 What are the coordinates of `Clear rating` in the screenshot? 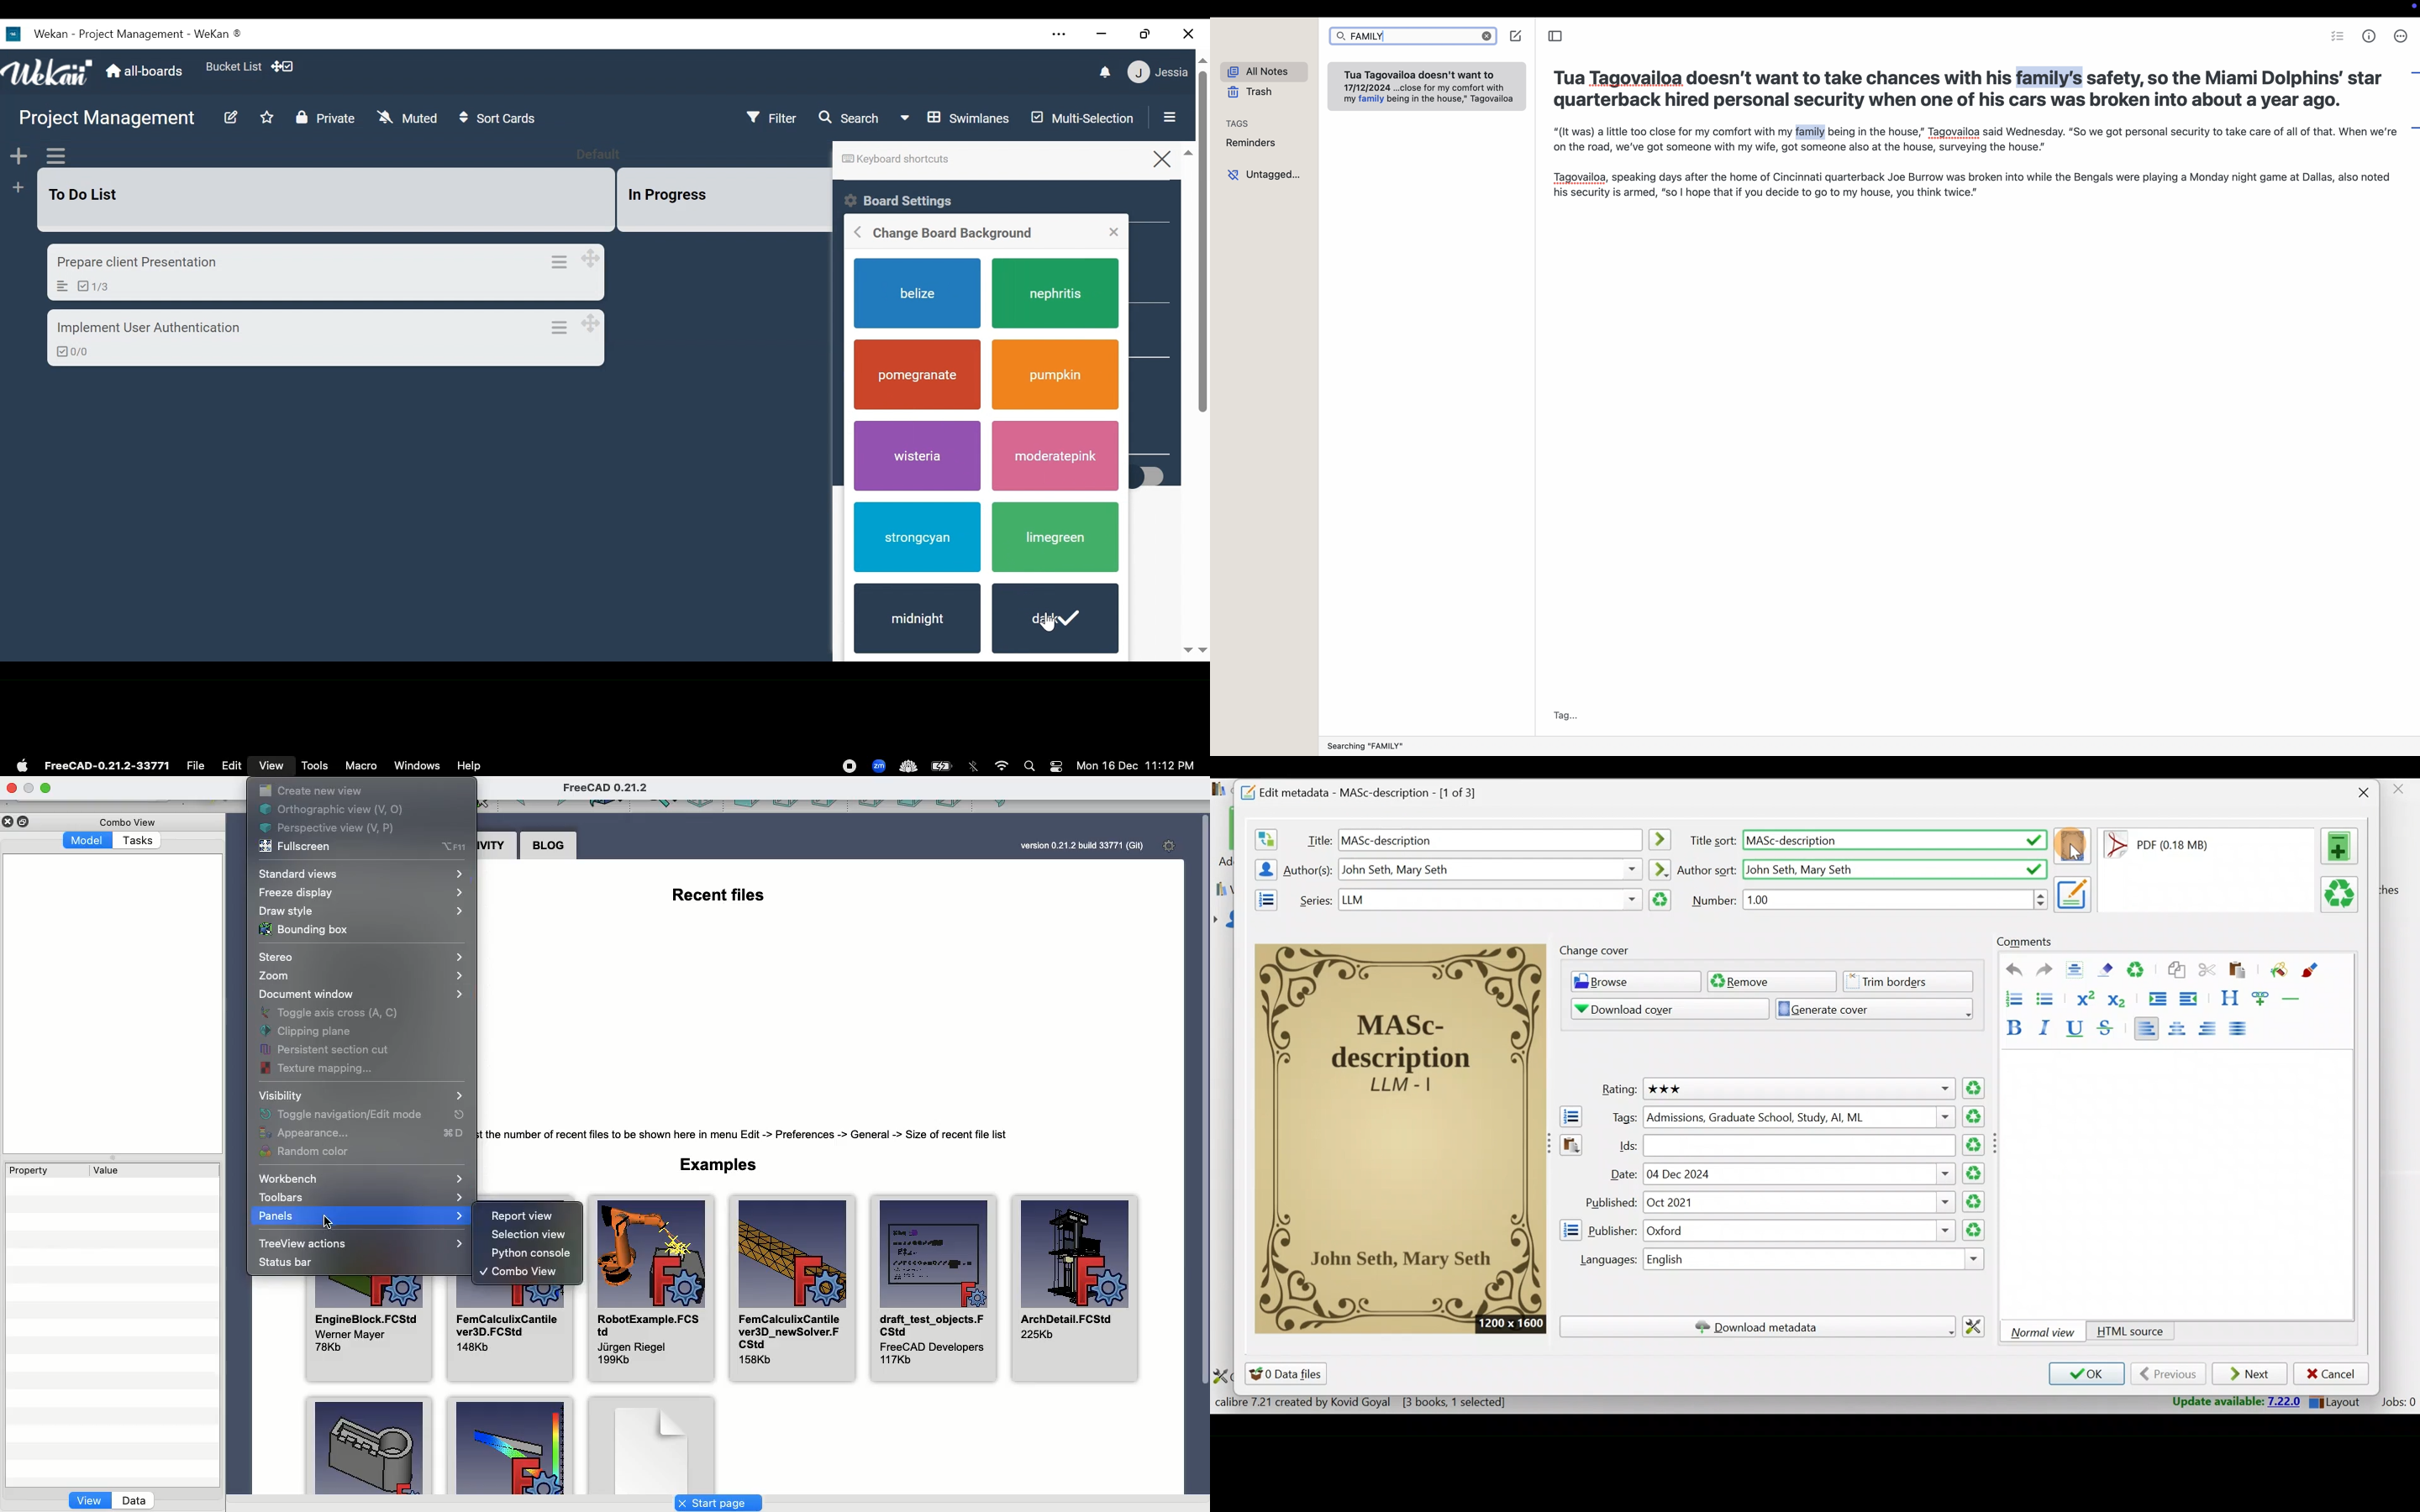 It's located at (1974, 1089).